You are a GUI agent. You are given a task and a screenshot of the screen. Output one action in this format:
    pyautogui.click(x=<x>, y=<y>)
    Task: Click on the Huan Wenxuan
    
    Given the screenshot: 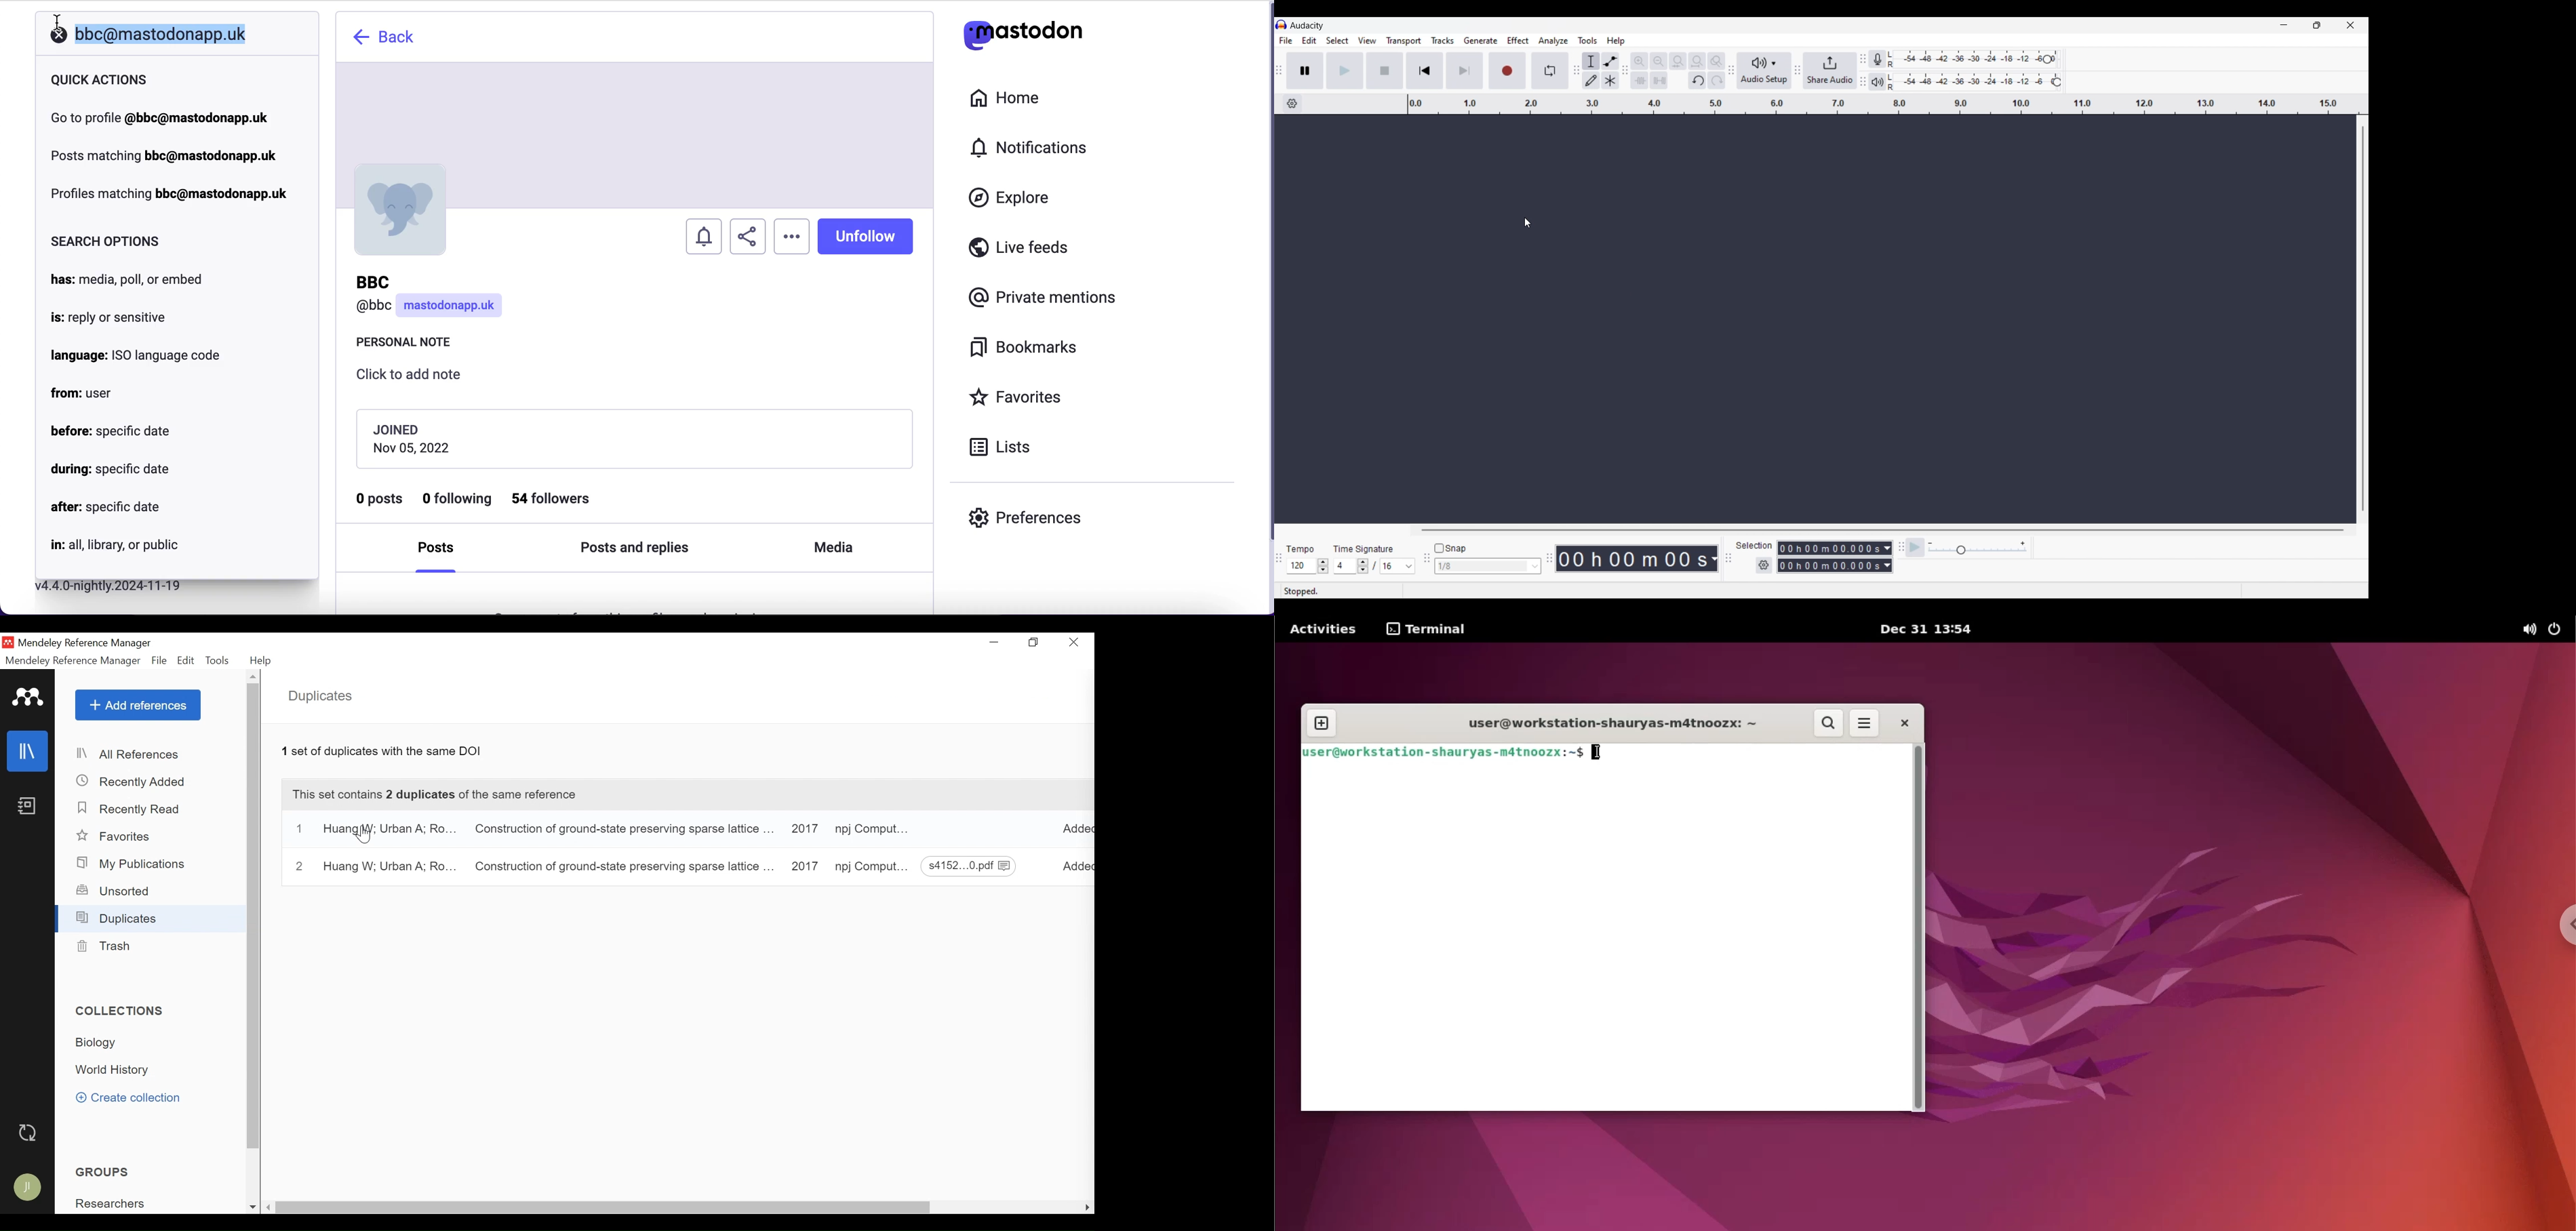 What is the action you would take?
    pyautogui.click(x=385, y=867)
    